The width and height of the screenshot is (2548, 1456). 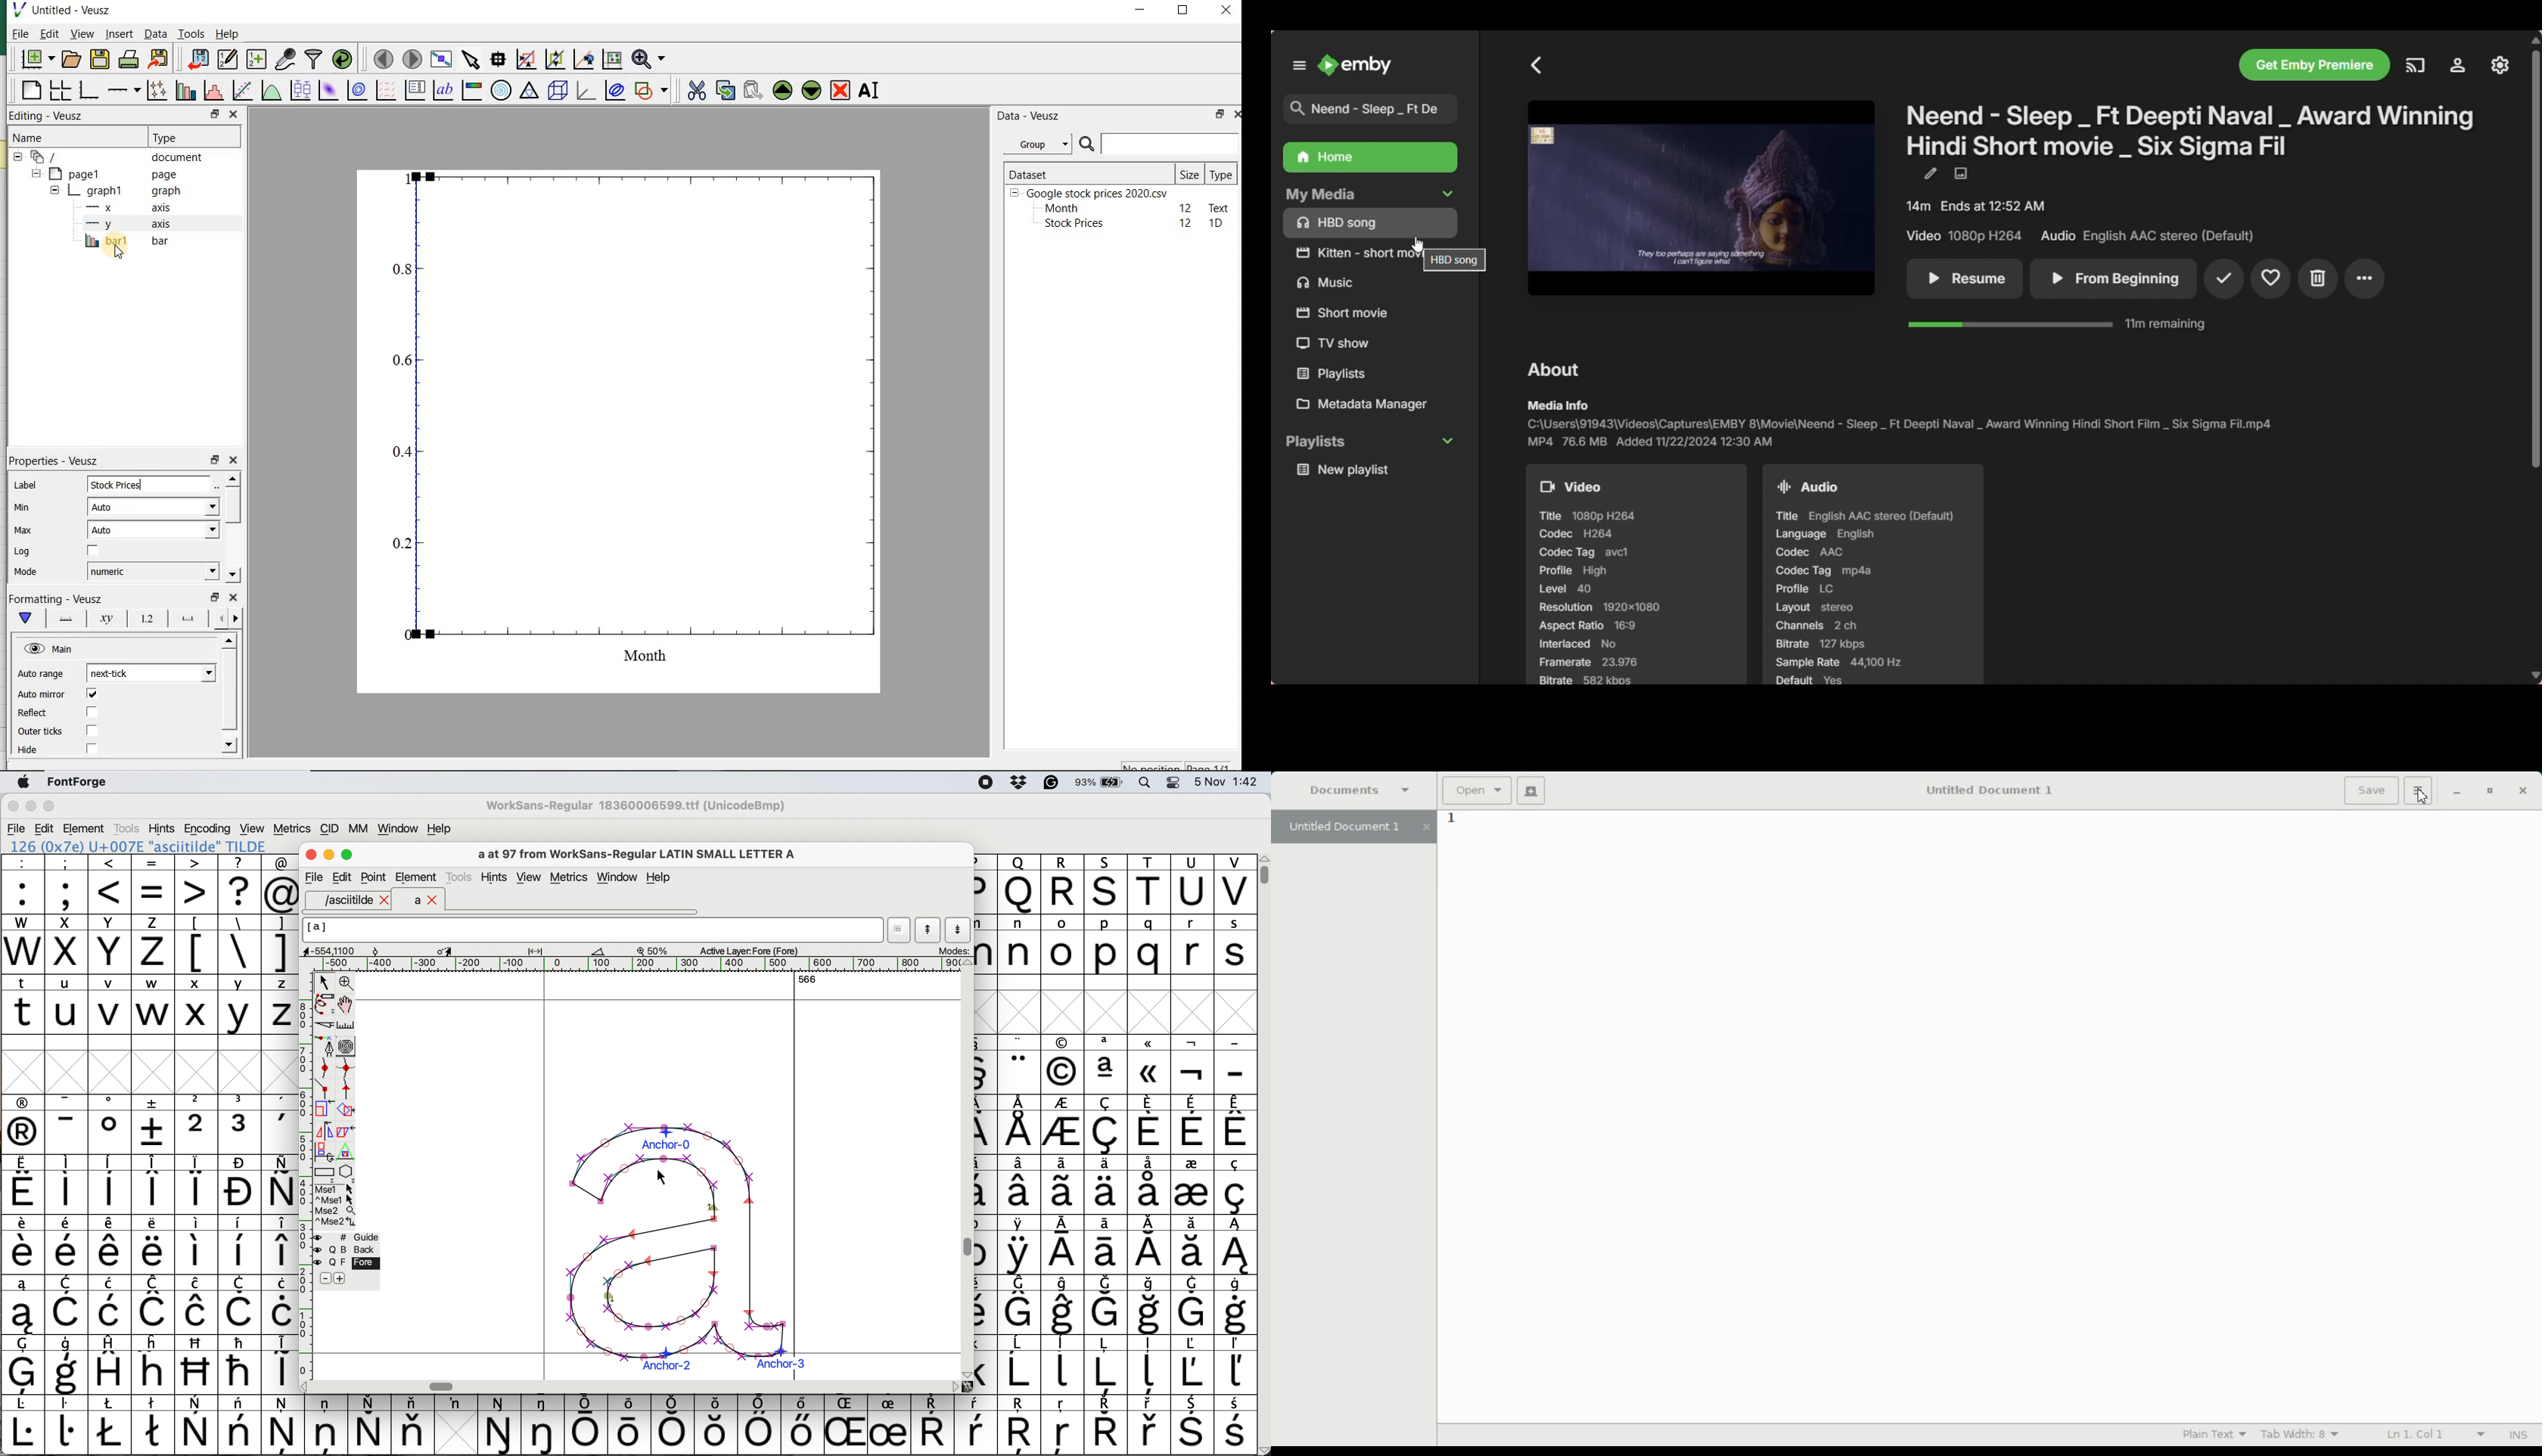 I want to click on filter data, so click(x=314, y=58).